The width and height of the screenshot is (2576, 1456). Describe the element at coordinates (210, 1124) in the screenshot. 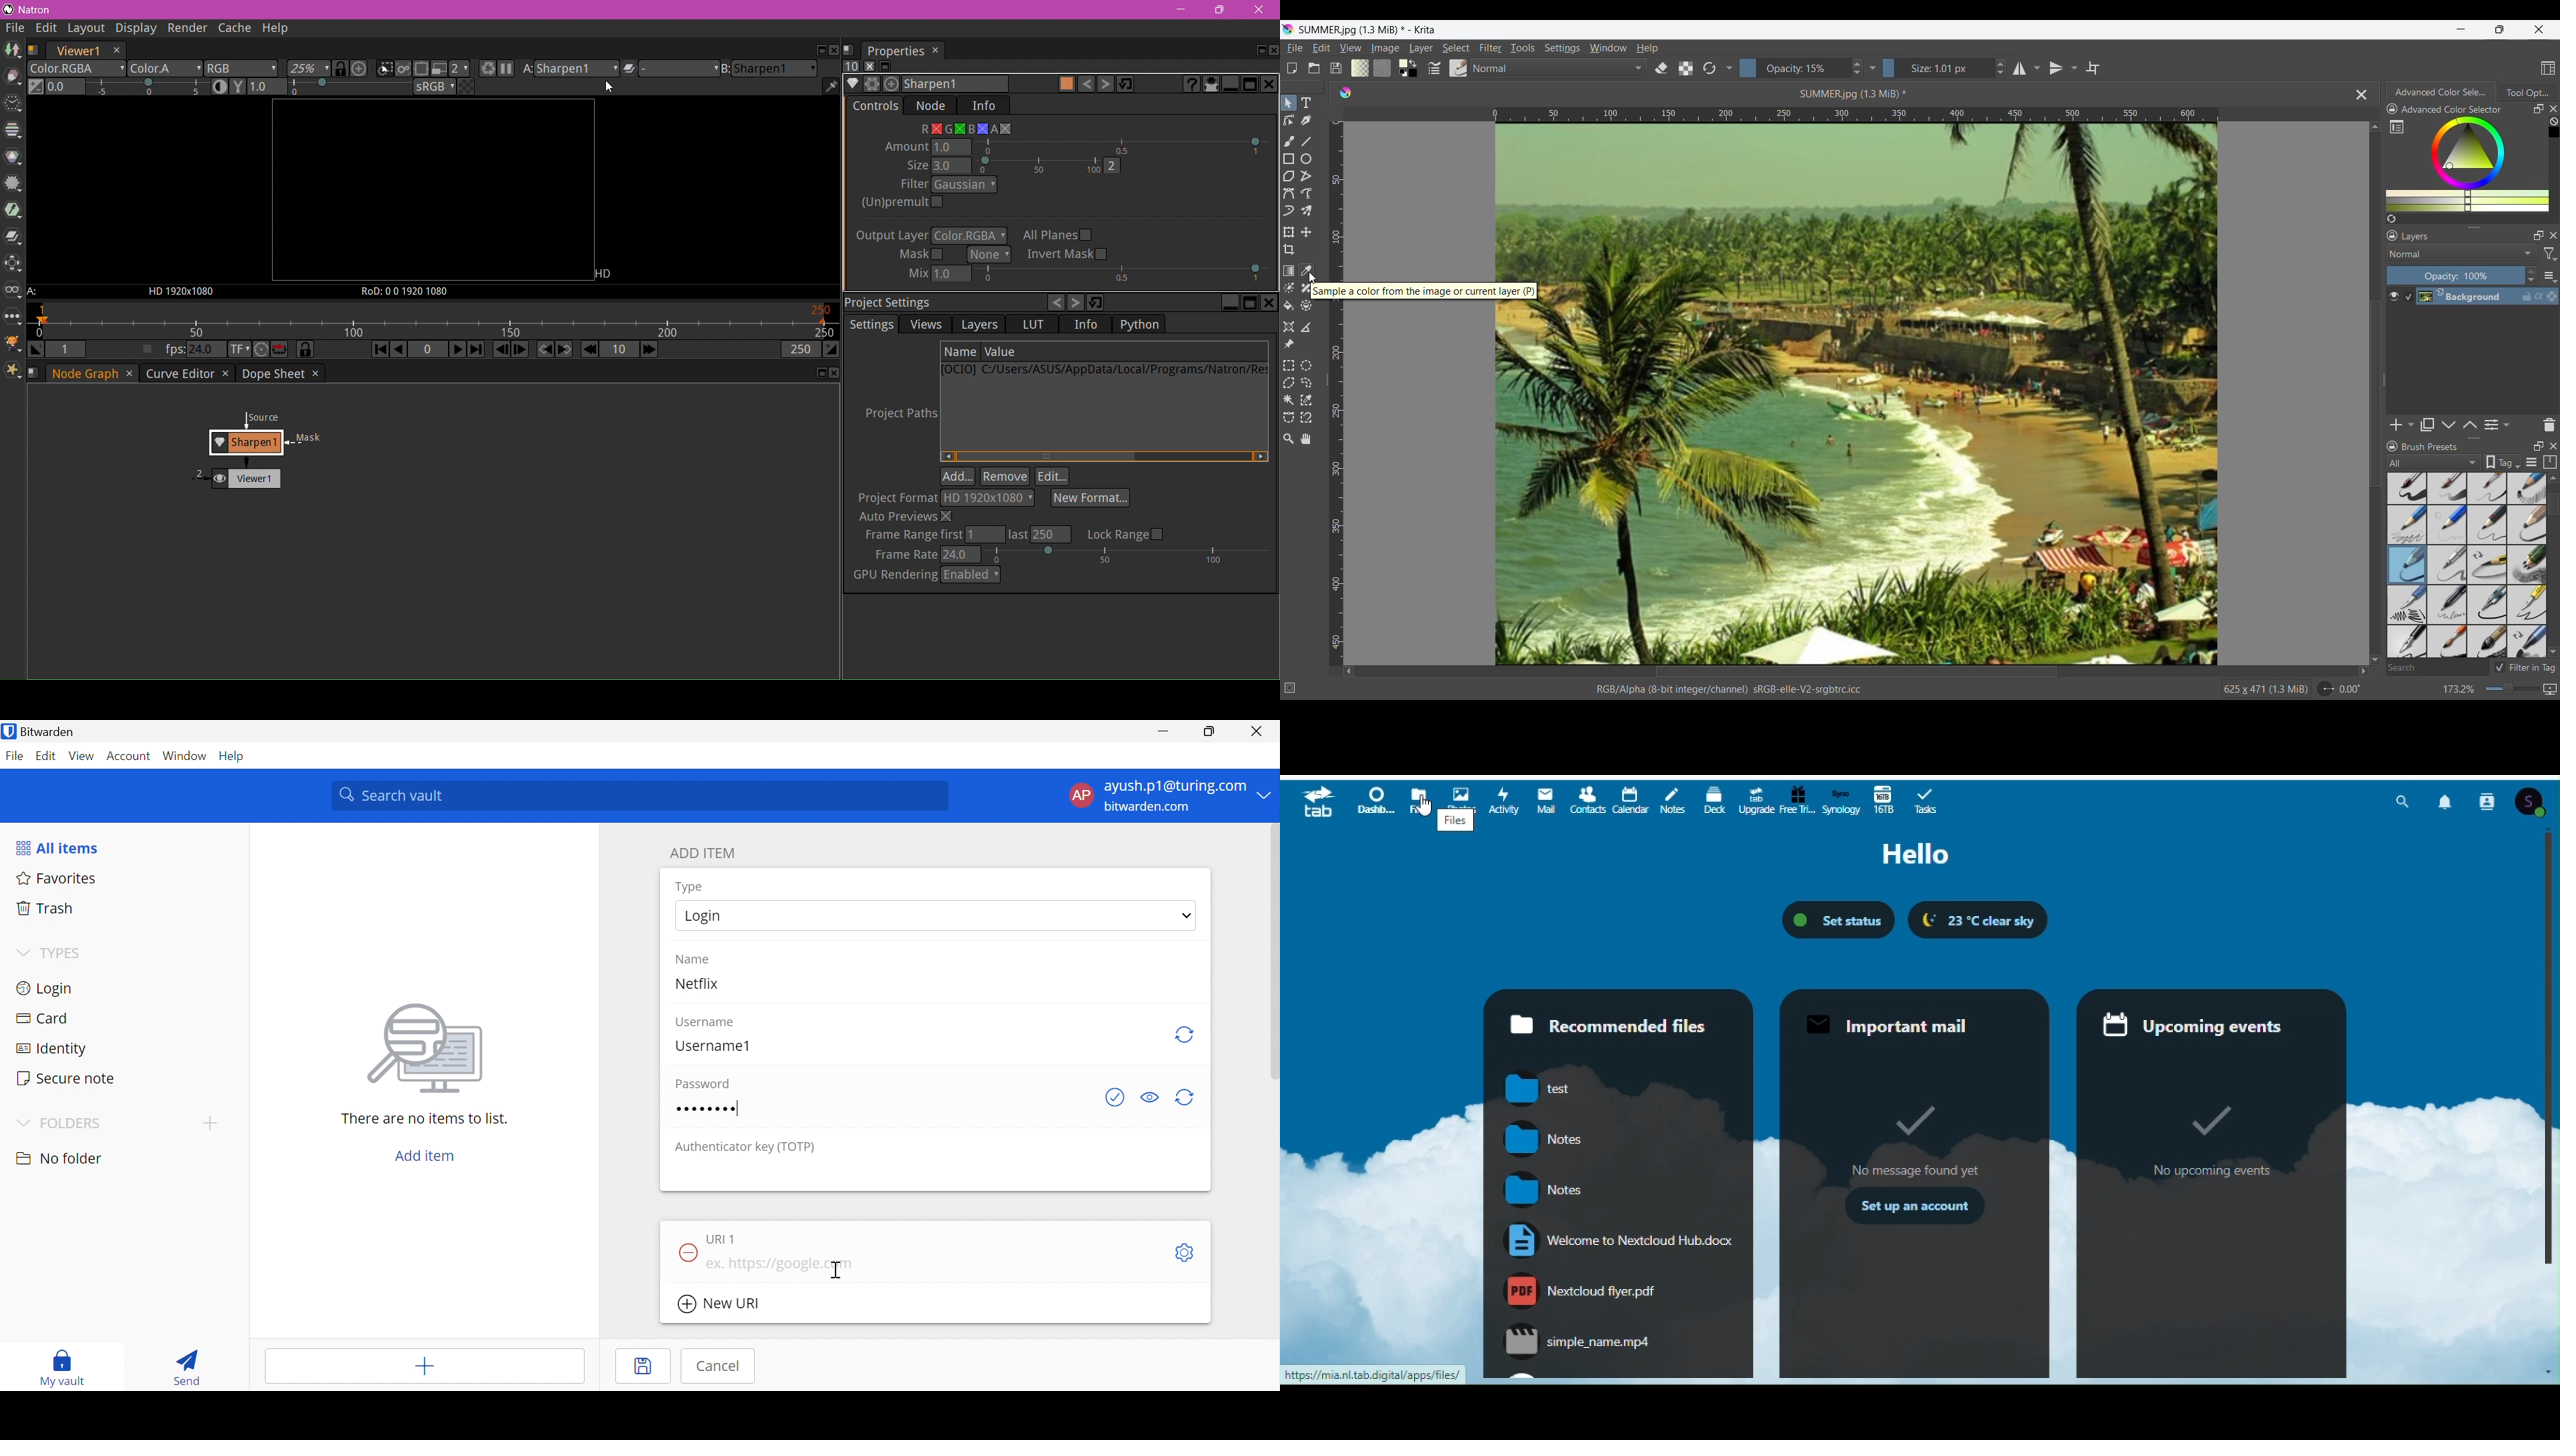

I see `Add folder` at that location.